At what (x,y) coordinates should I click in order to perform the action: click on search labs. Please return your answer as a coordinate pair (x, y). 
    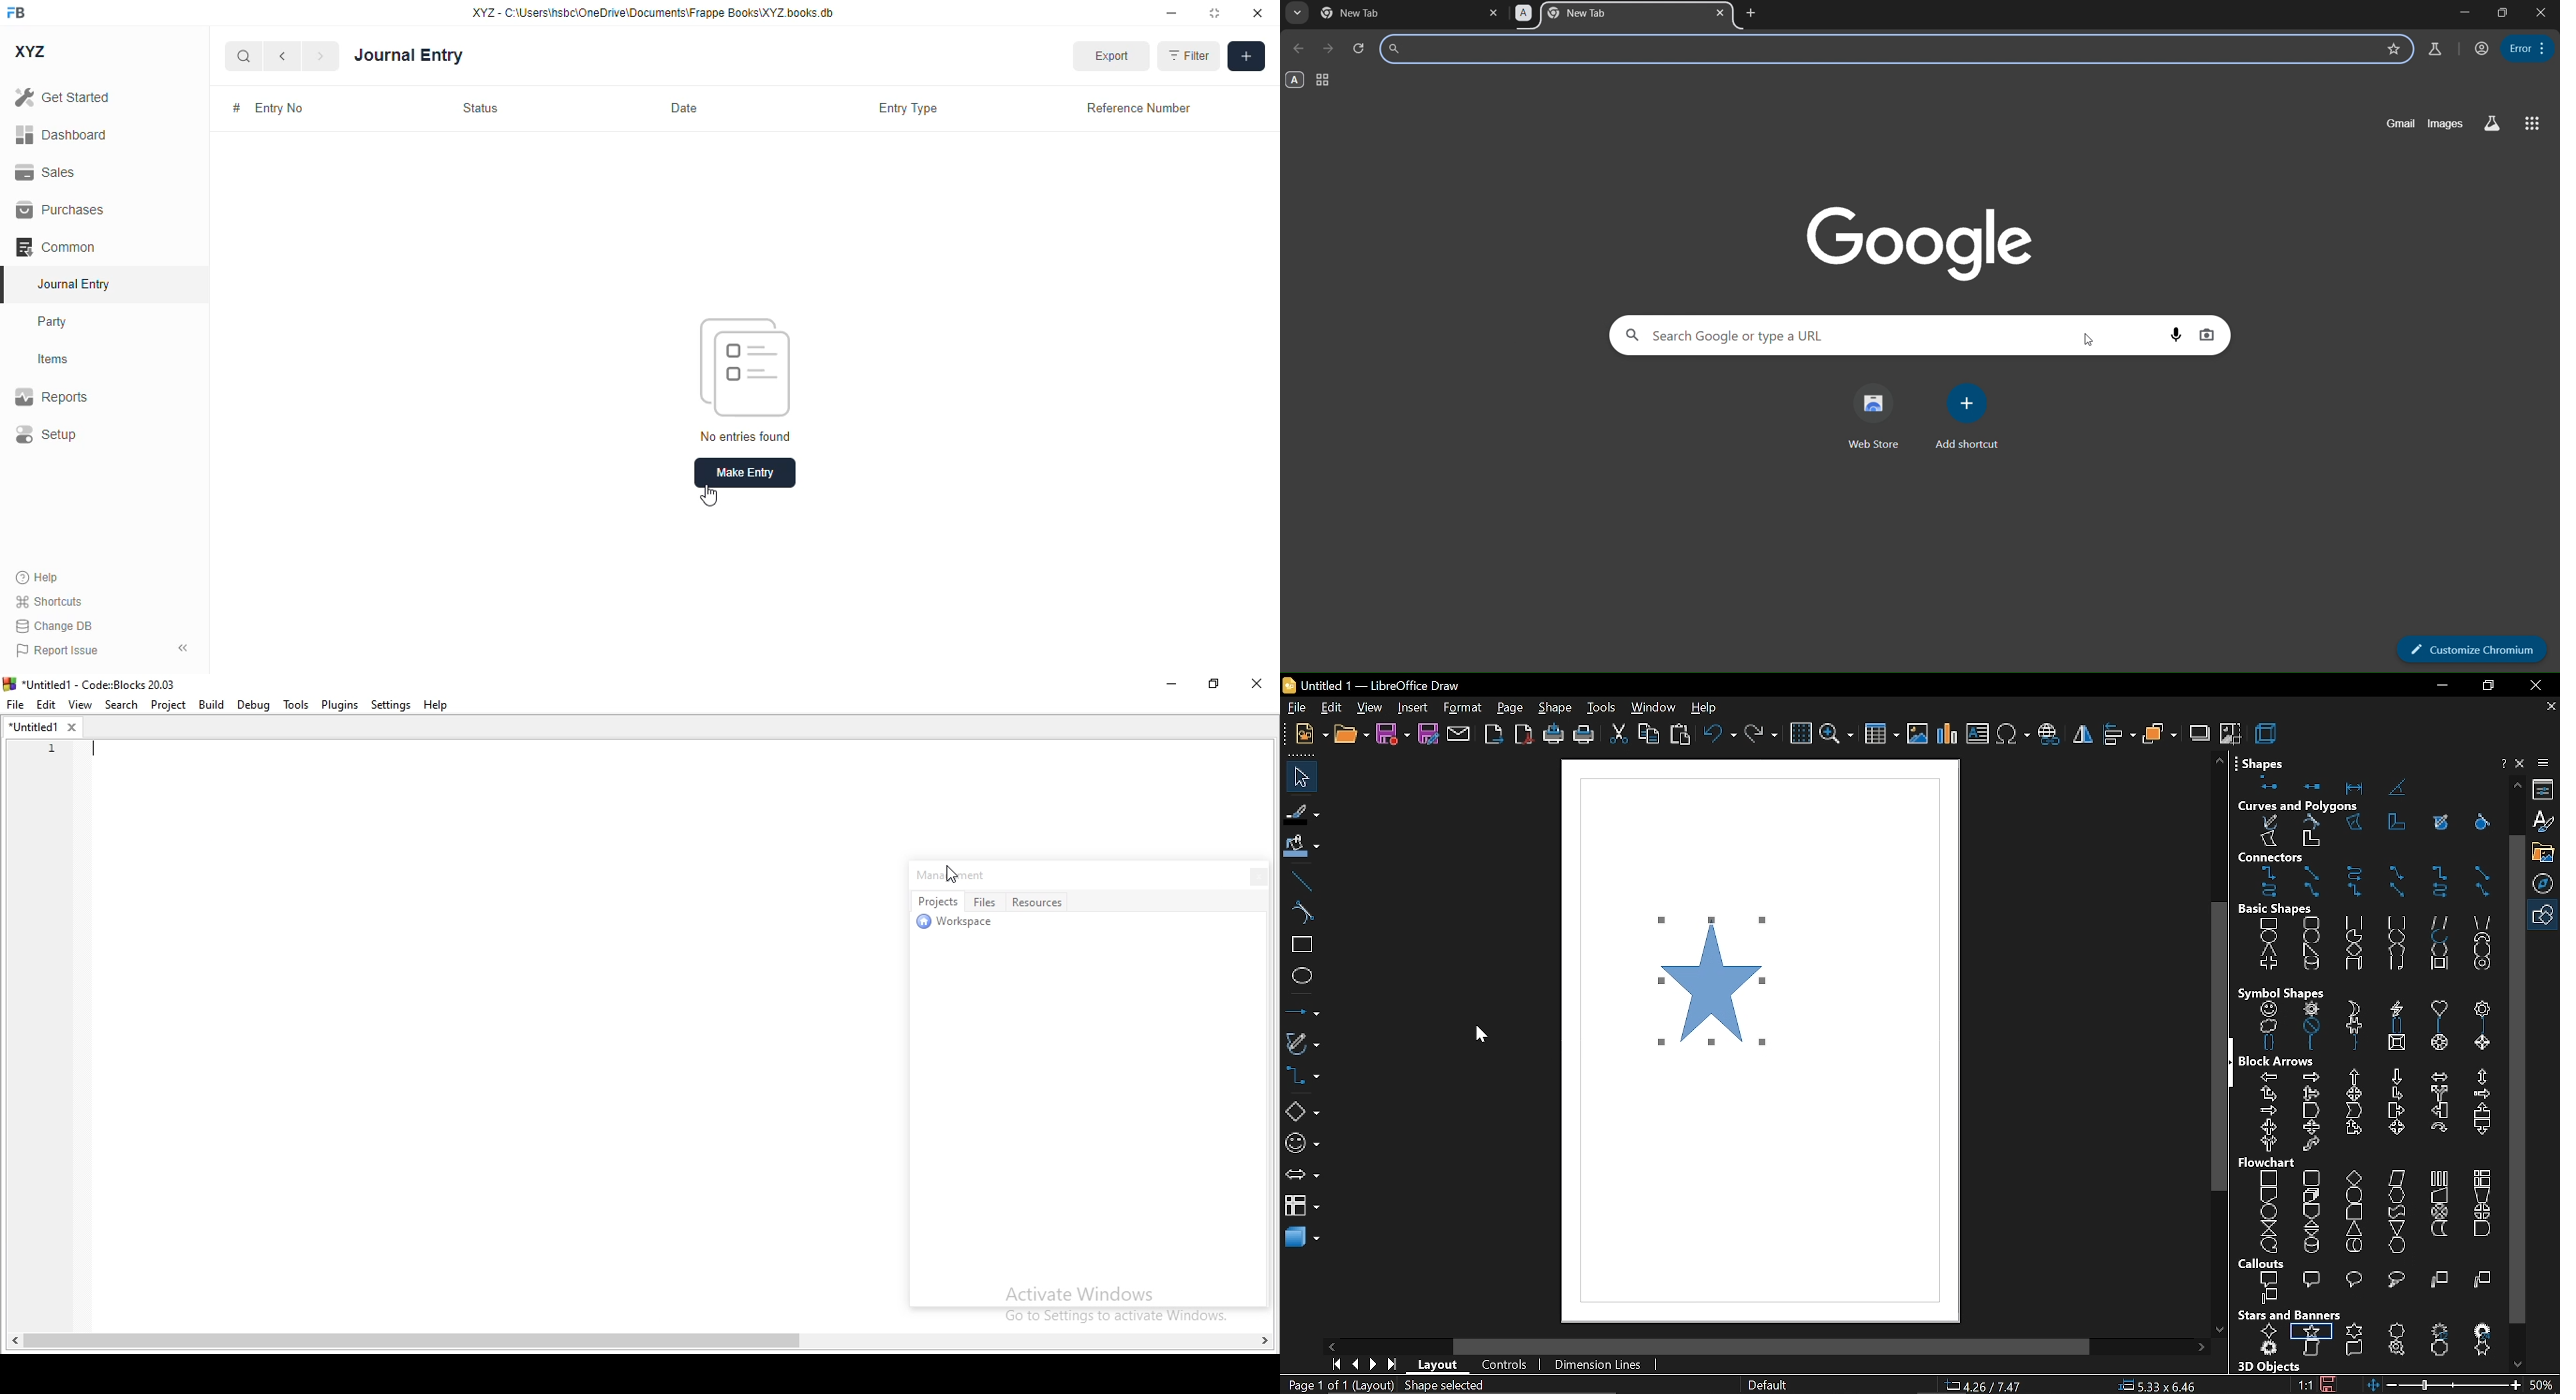
    Looking at the image, I should click on (2495, 123).